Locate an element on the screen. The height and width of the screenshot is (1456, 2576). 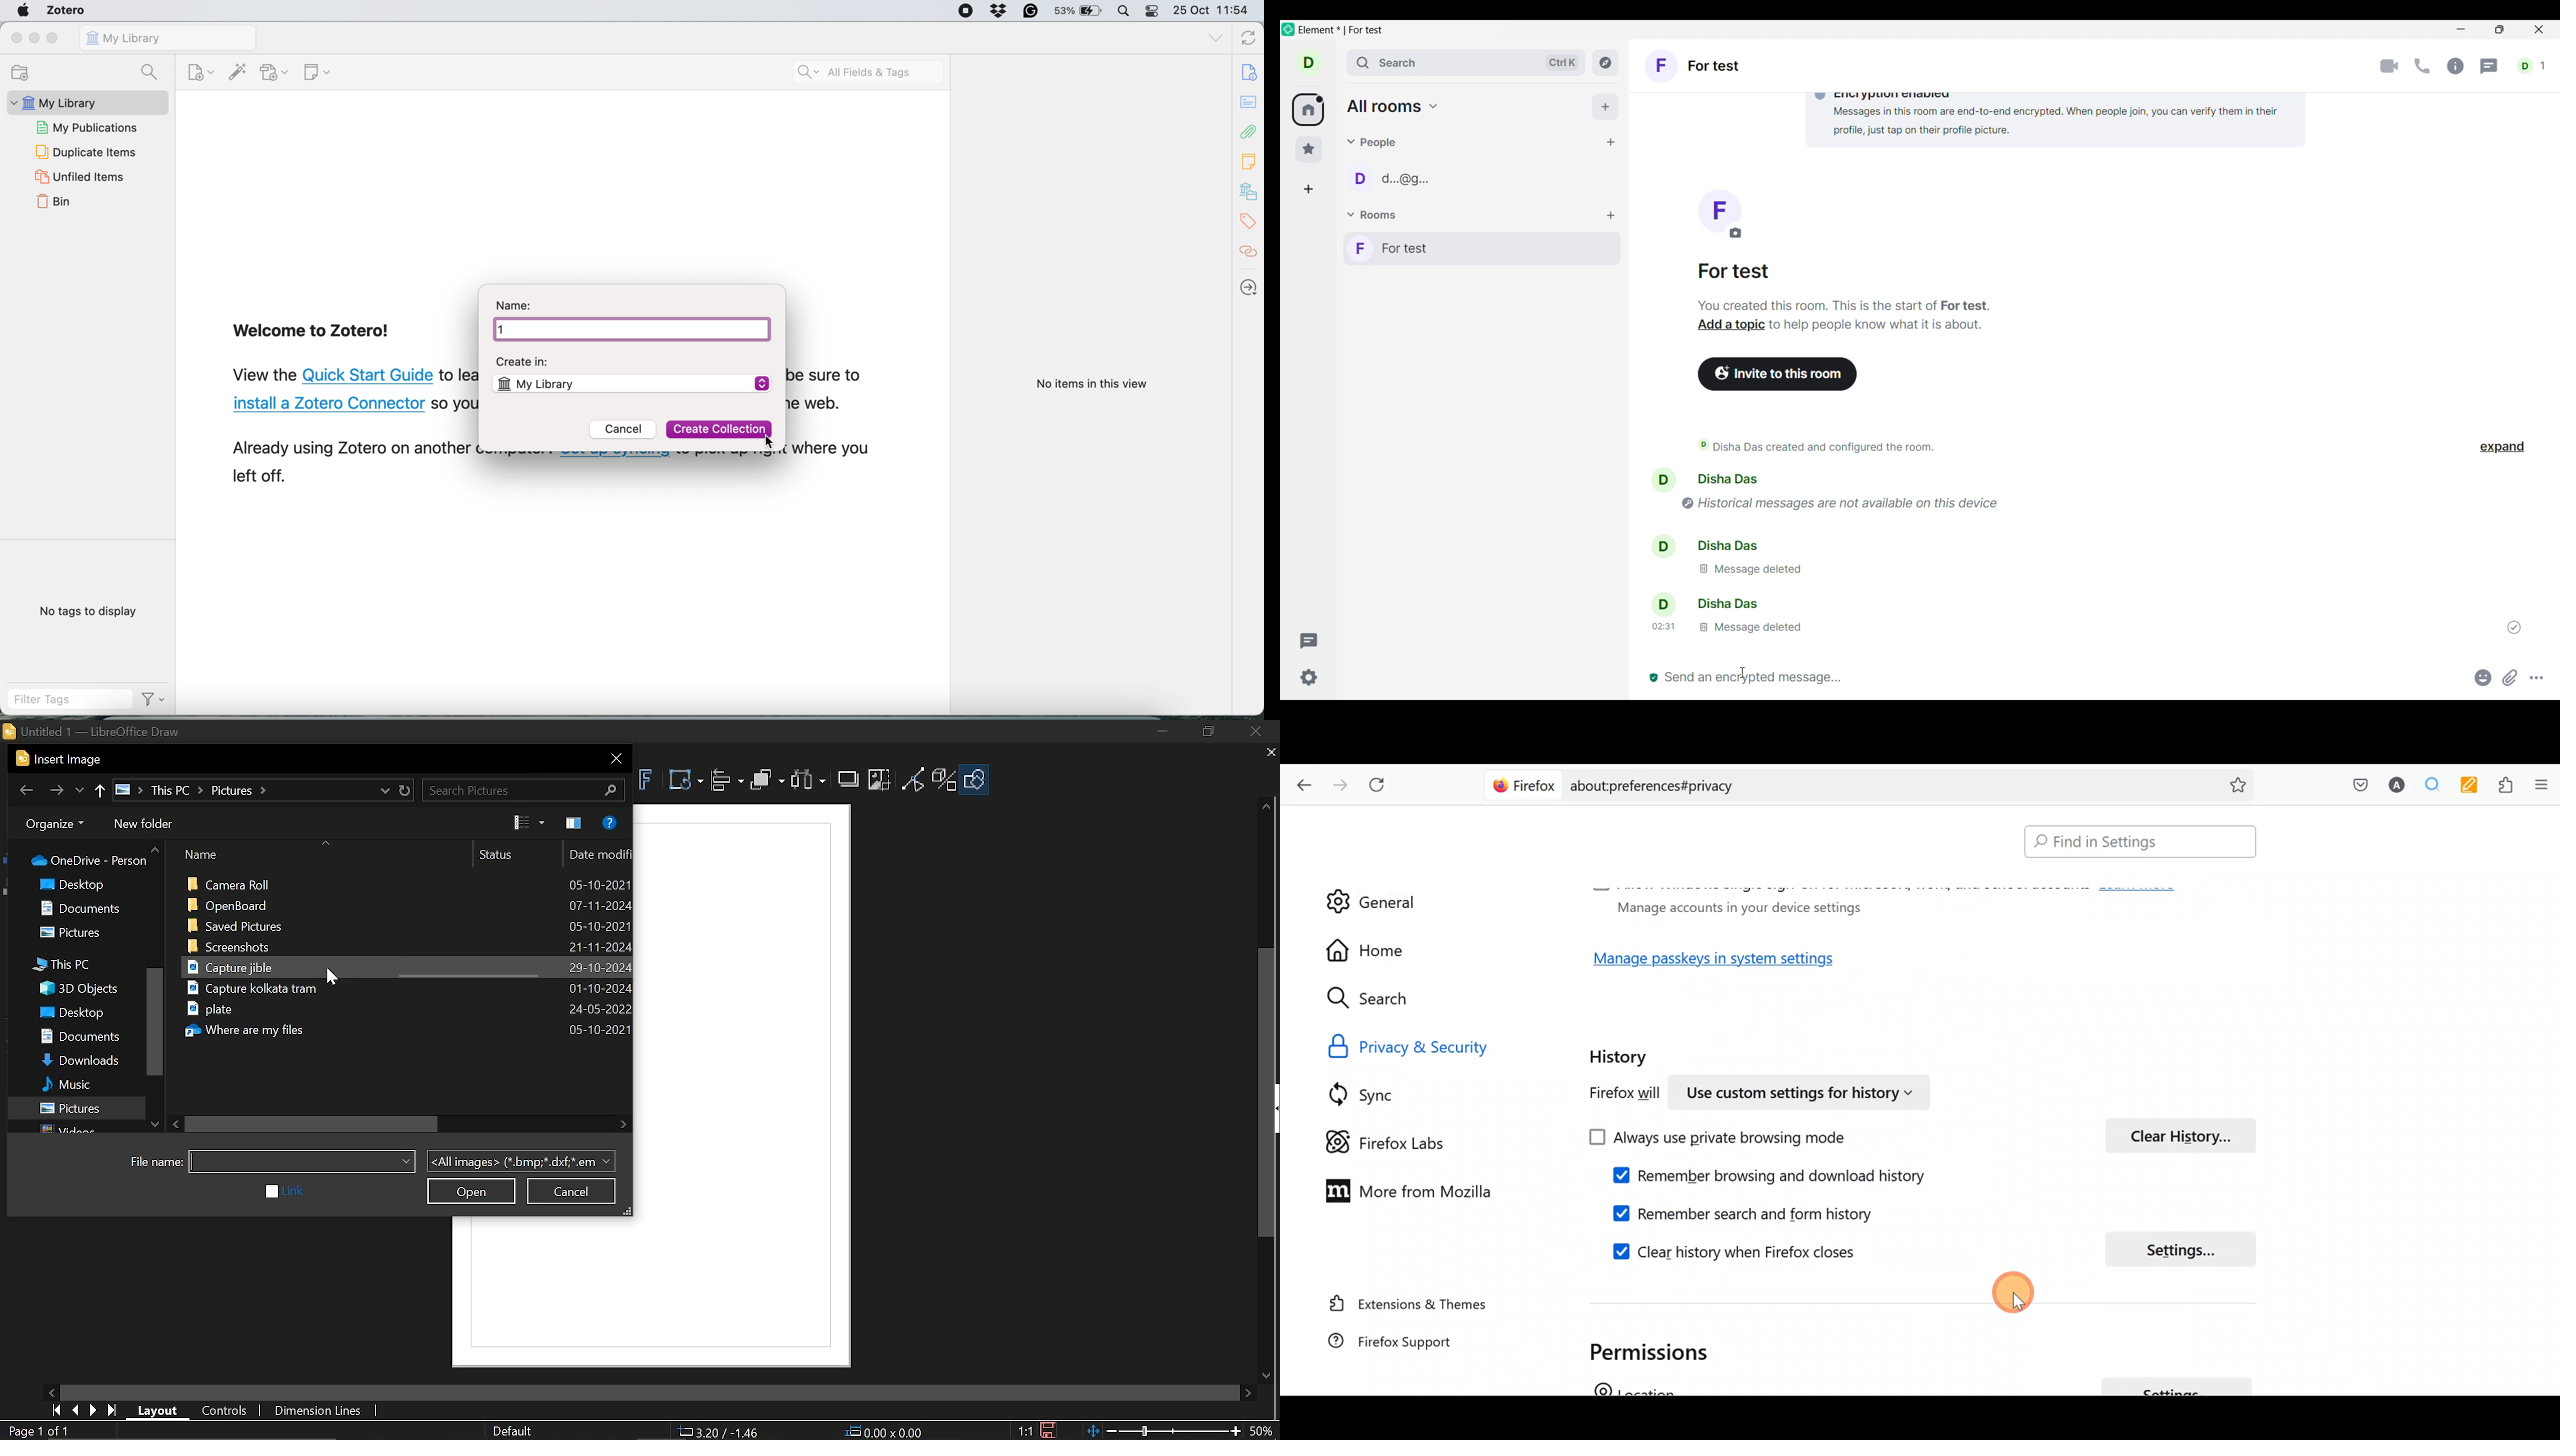
Name: 1 is located at coordinates (632, 319).